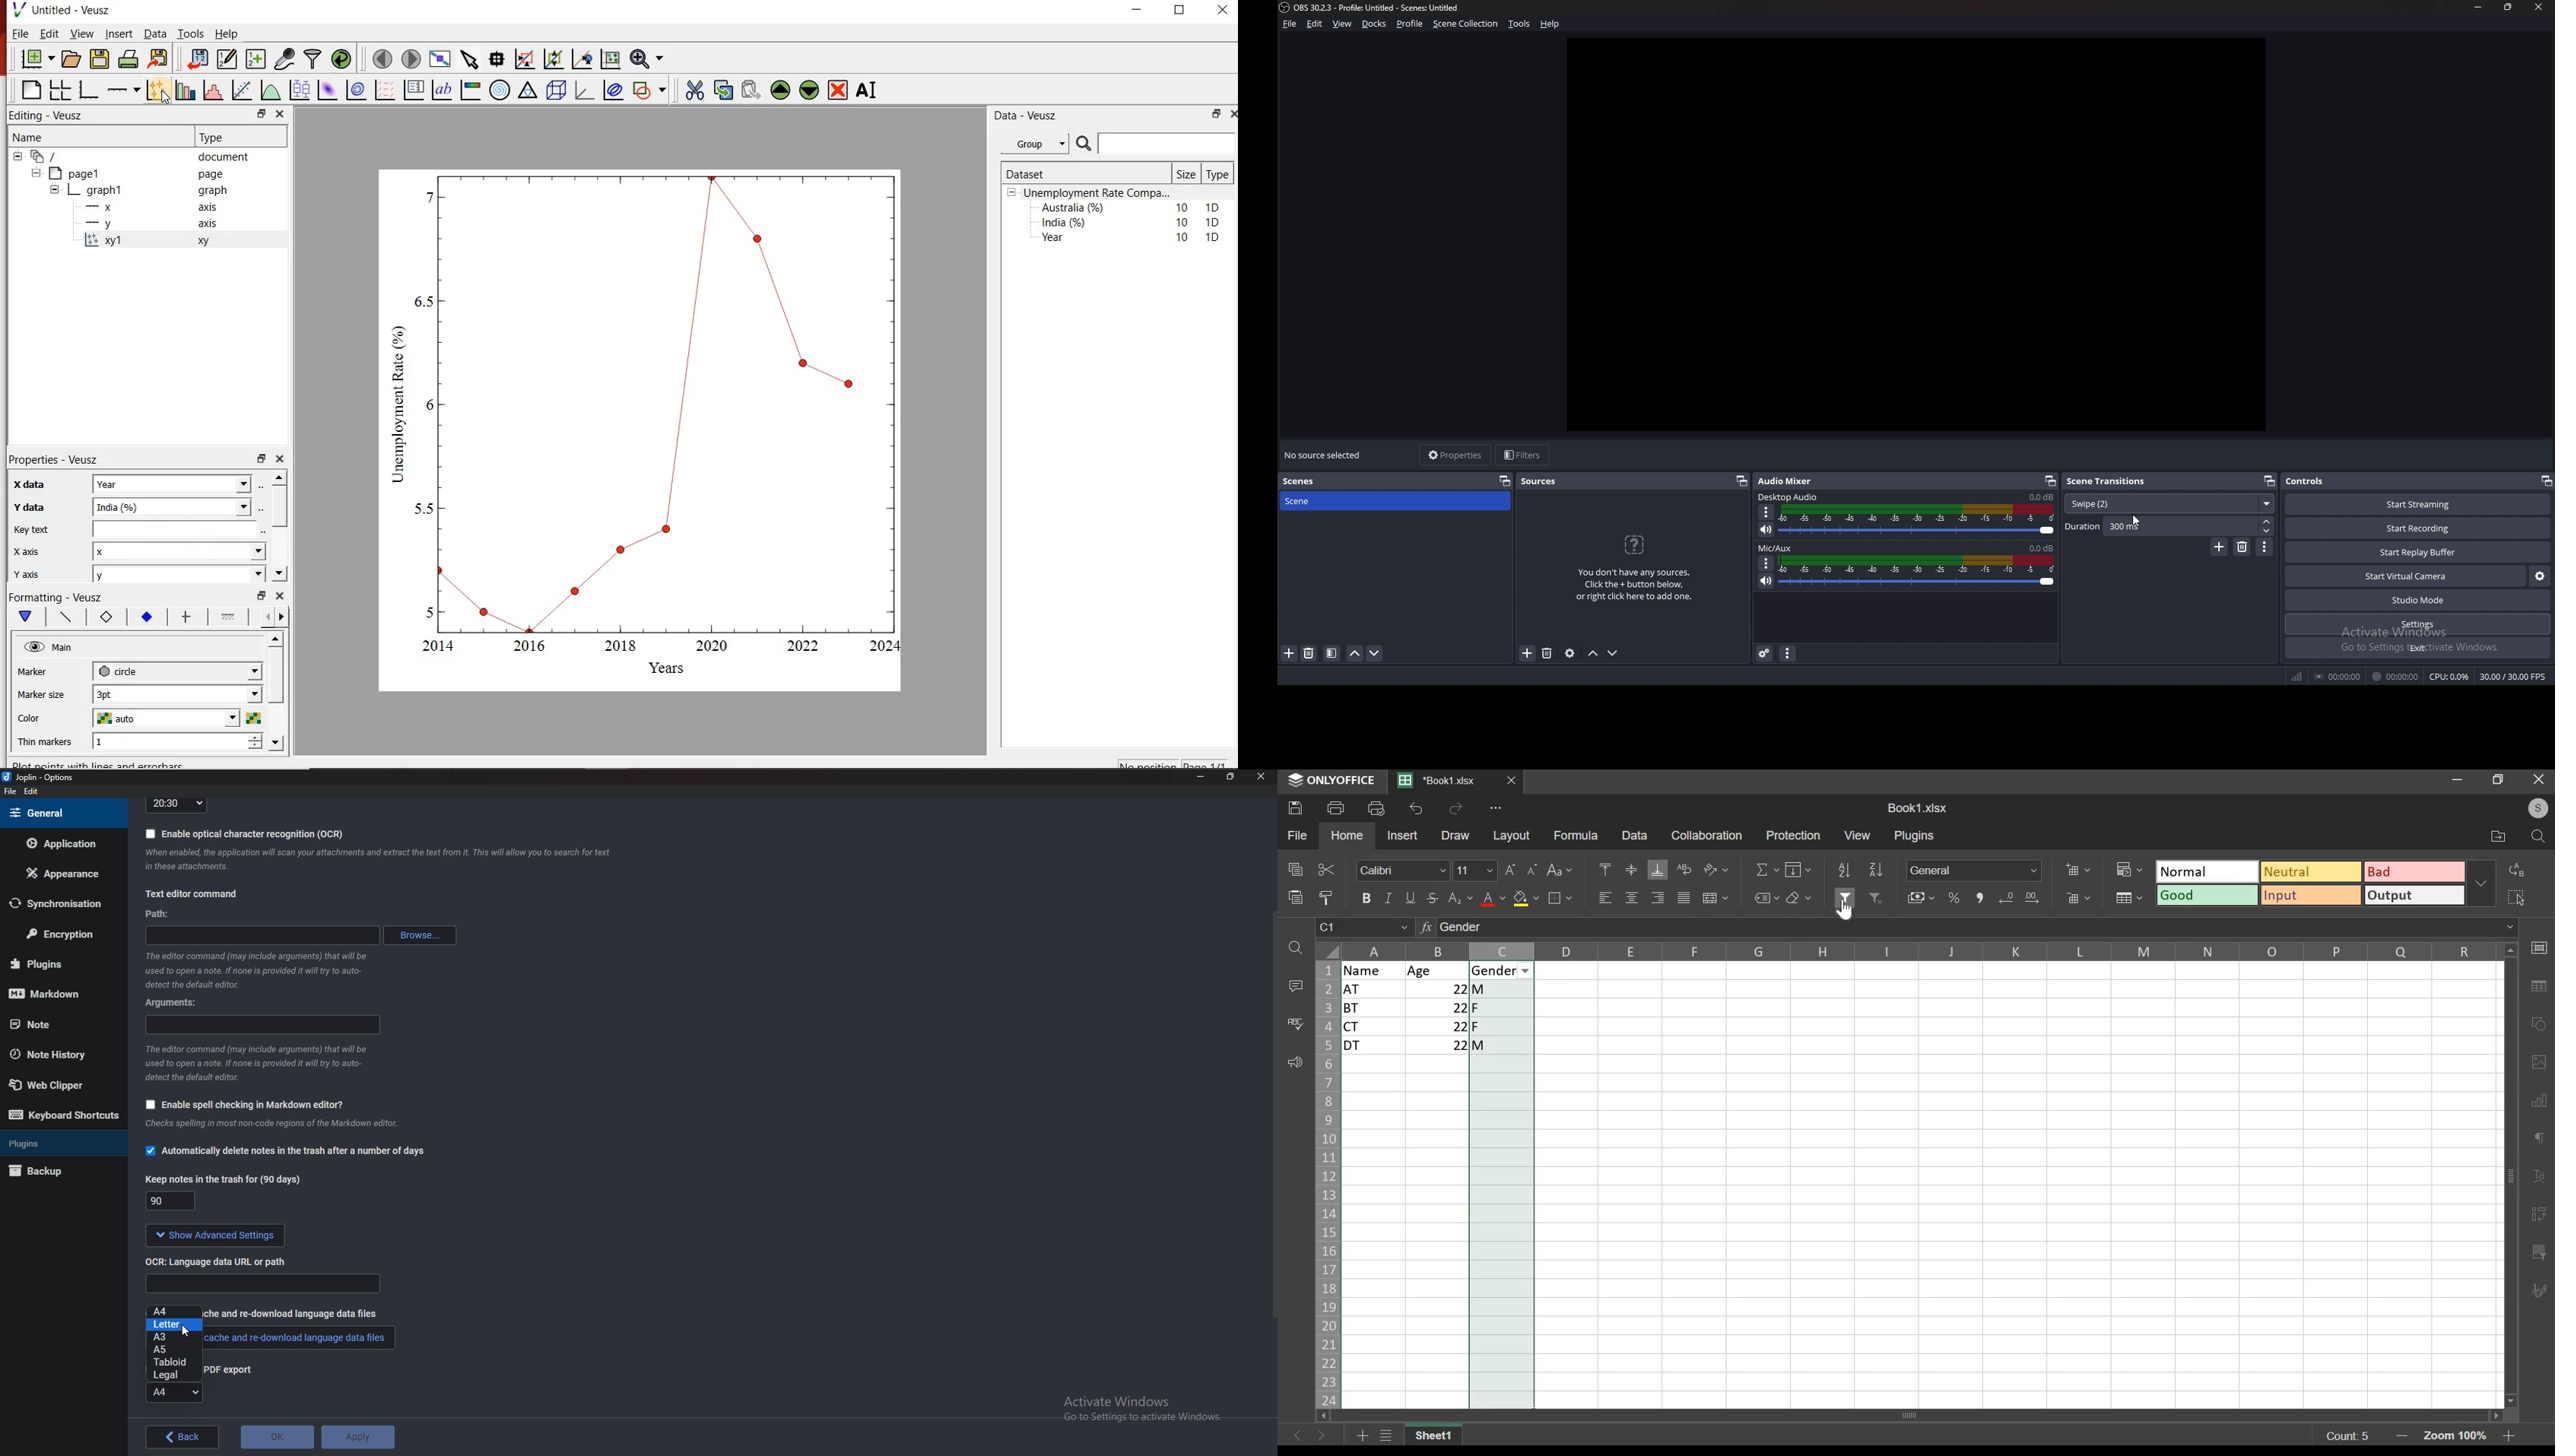 Image resolution: width=2576 pixels, height=1456 pixels. I want to click on Legal, so click(173, 1374).